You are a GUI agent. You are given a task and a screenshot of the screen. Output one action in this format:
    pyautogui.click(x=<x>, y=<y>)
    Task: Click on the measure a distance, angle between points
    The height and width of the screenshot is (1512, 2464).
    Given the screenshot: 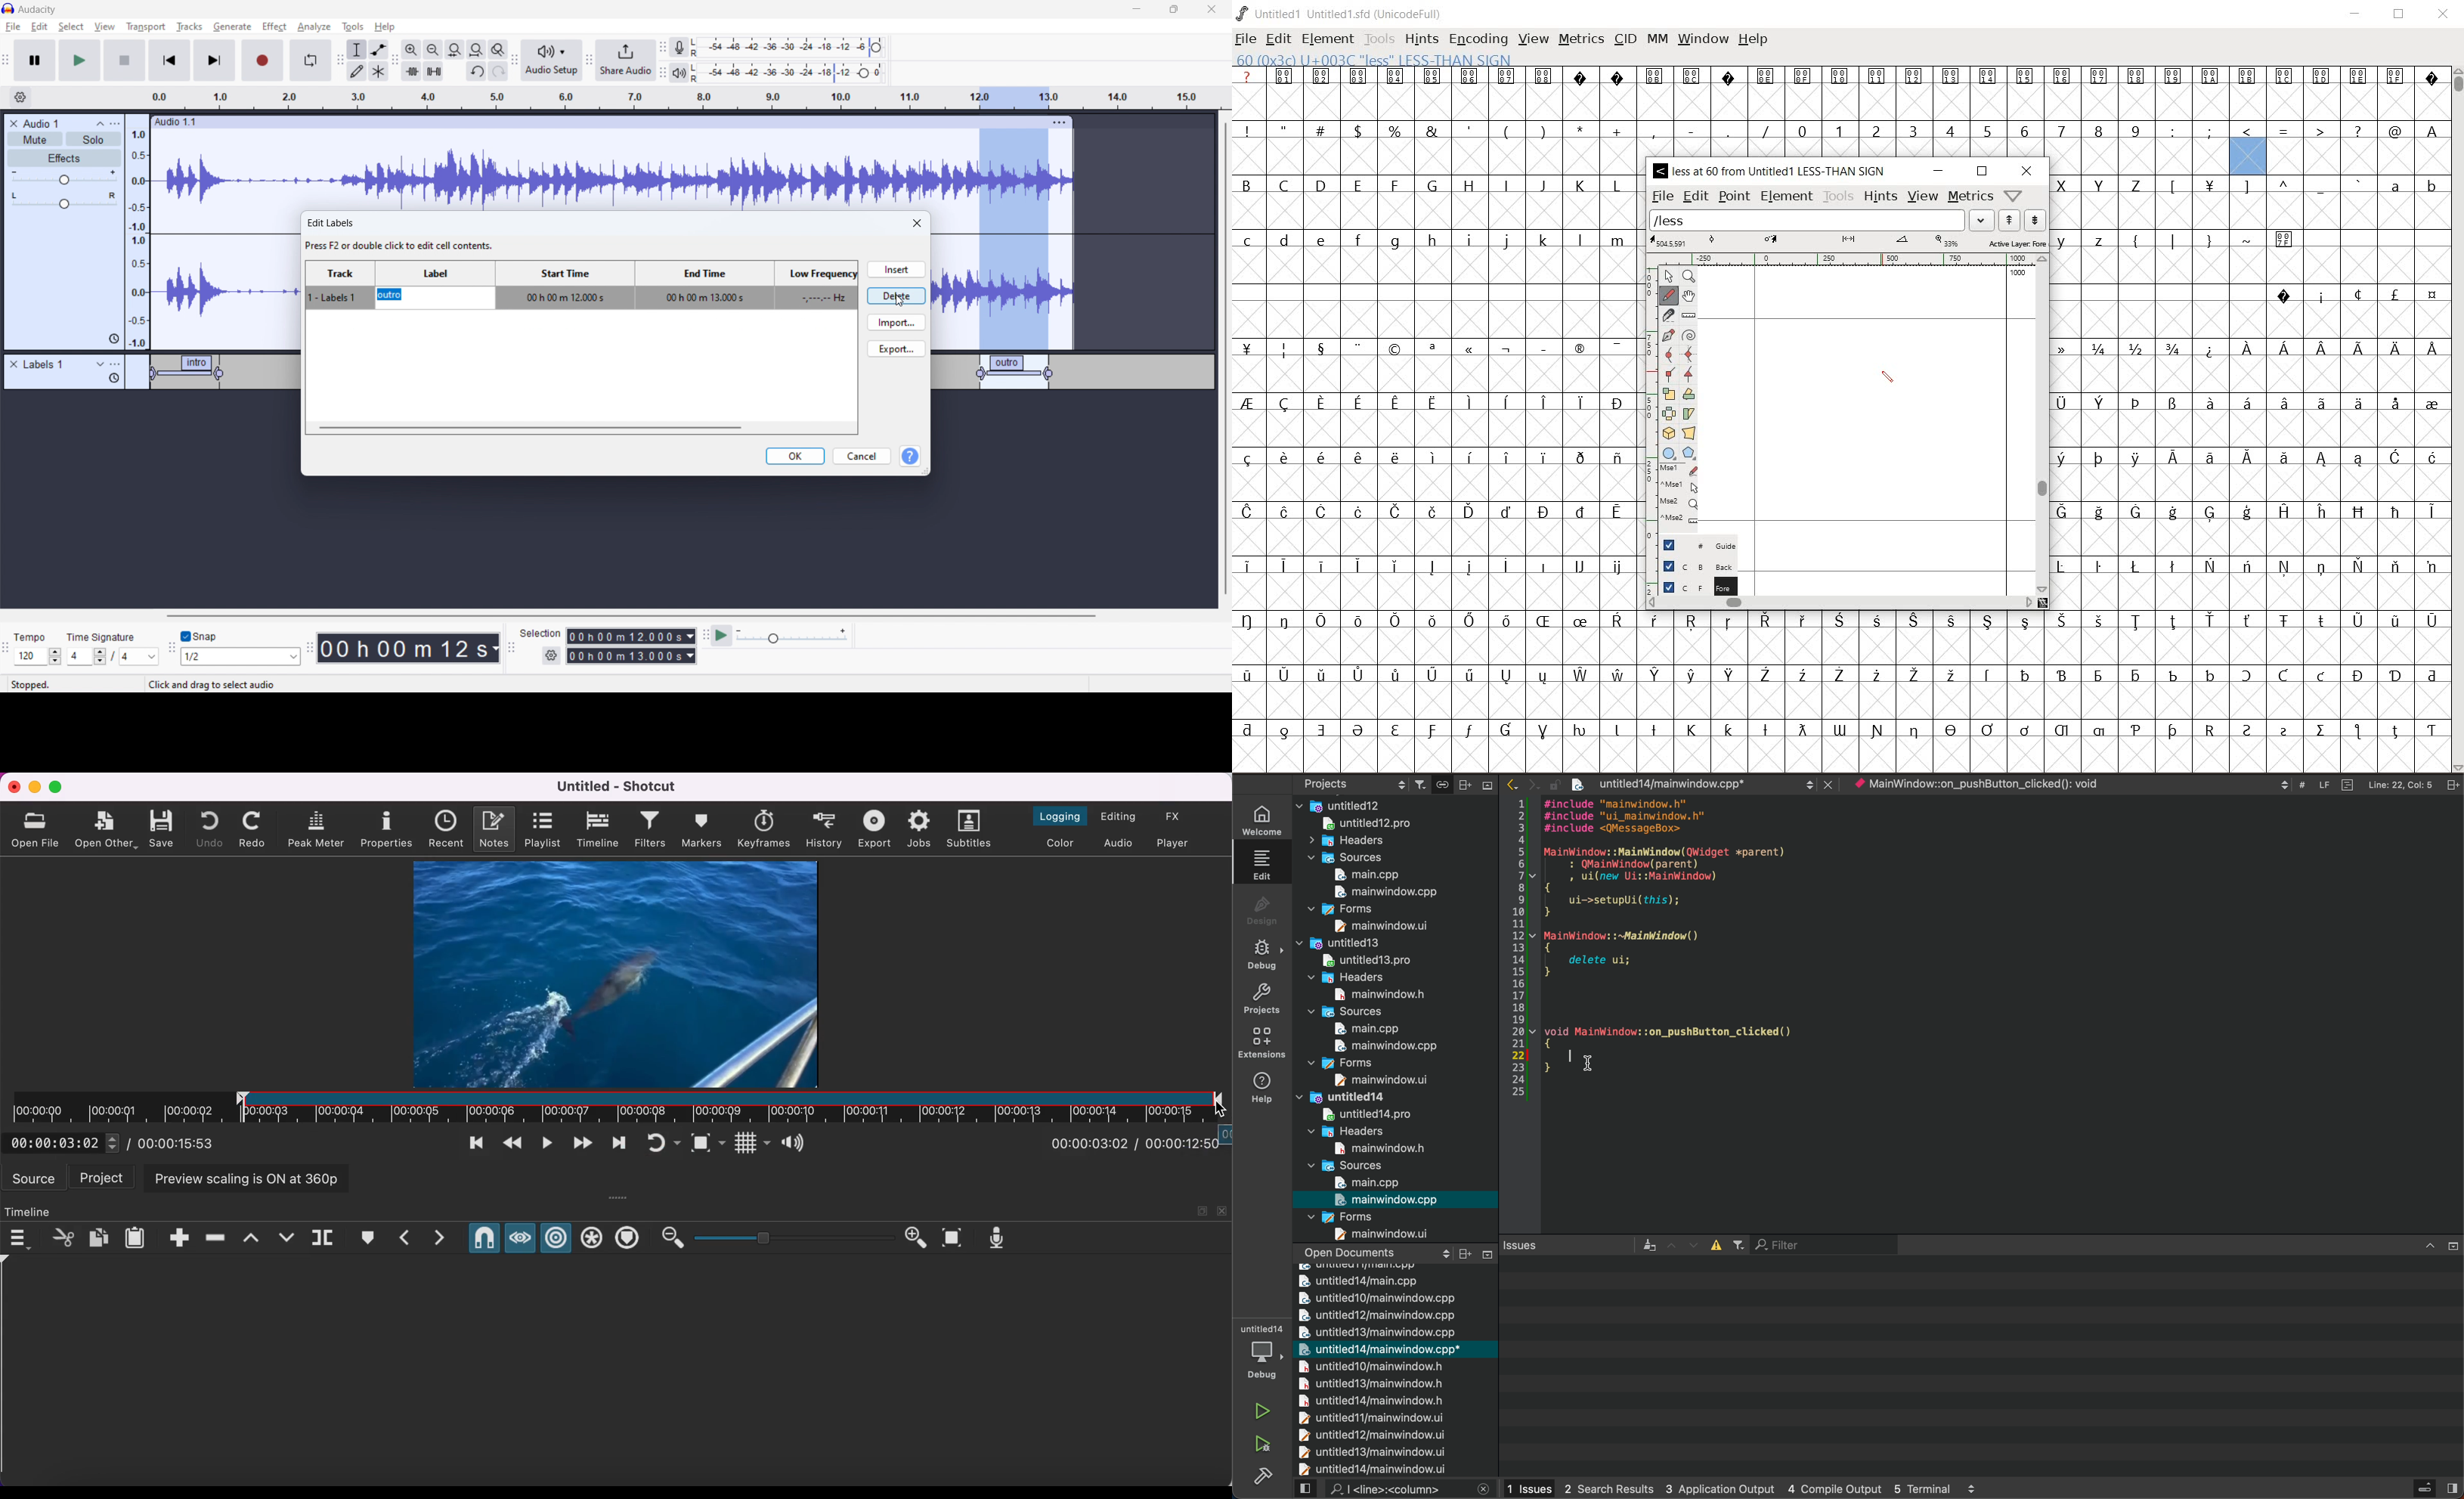 What is the action you would take?
    pyautogui.click(x=1689, y=315)
    